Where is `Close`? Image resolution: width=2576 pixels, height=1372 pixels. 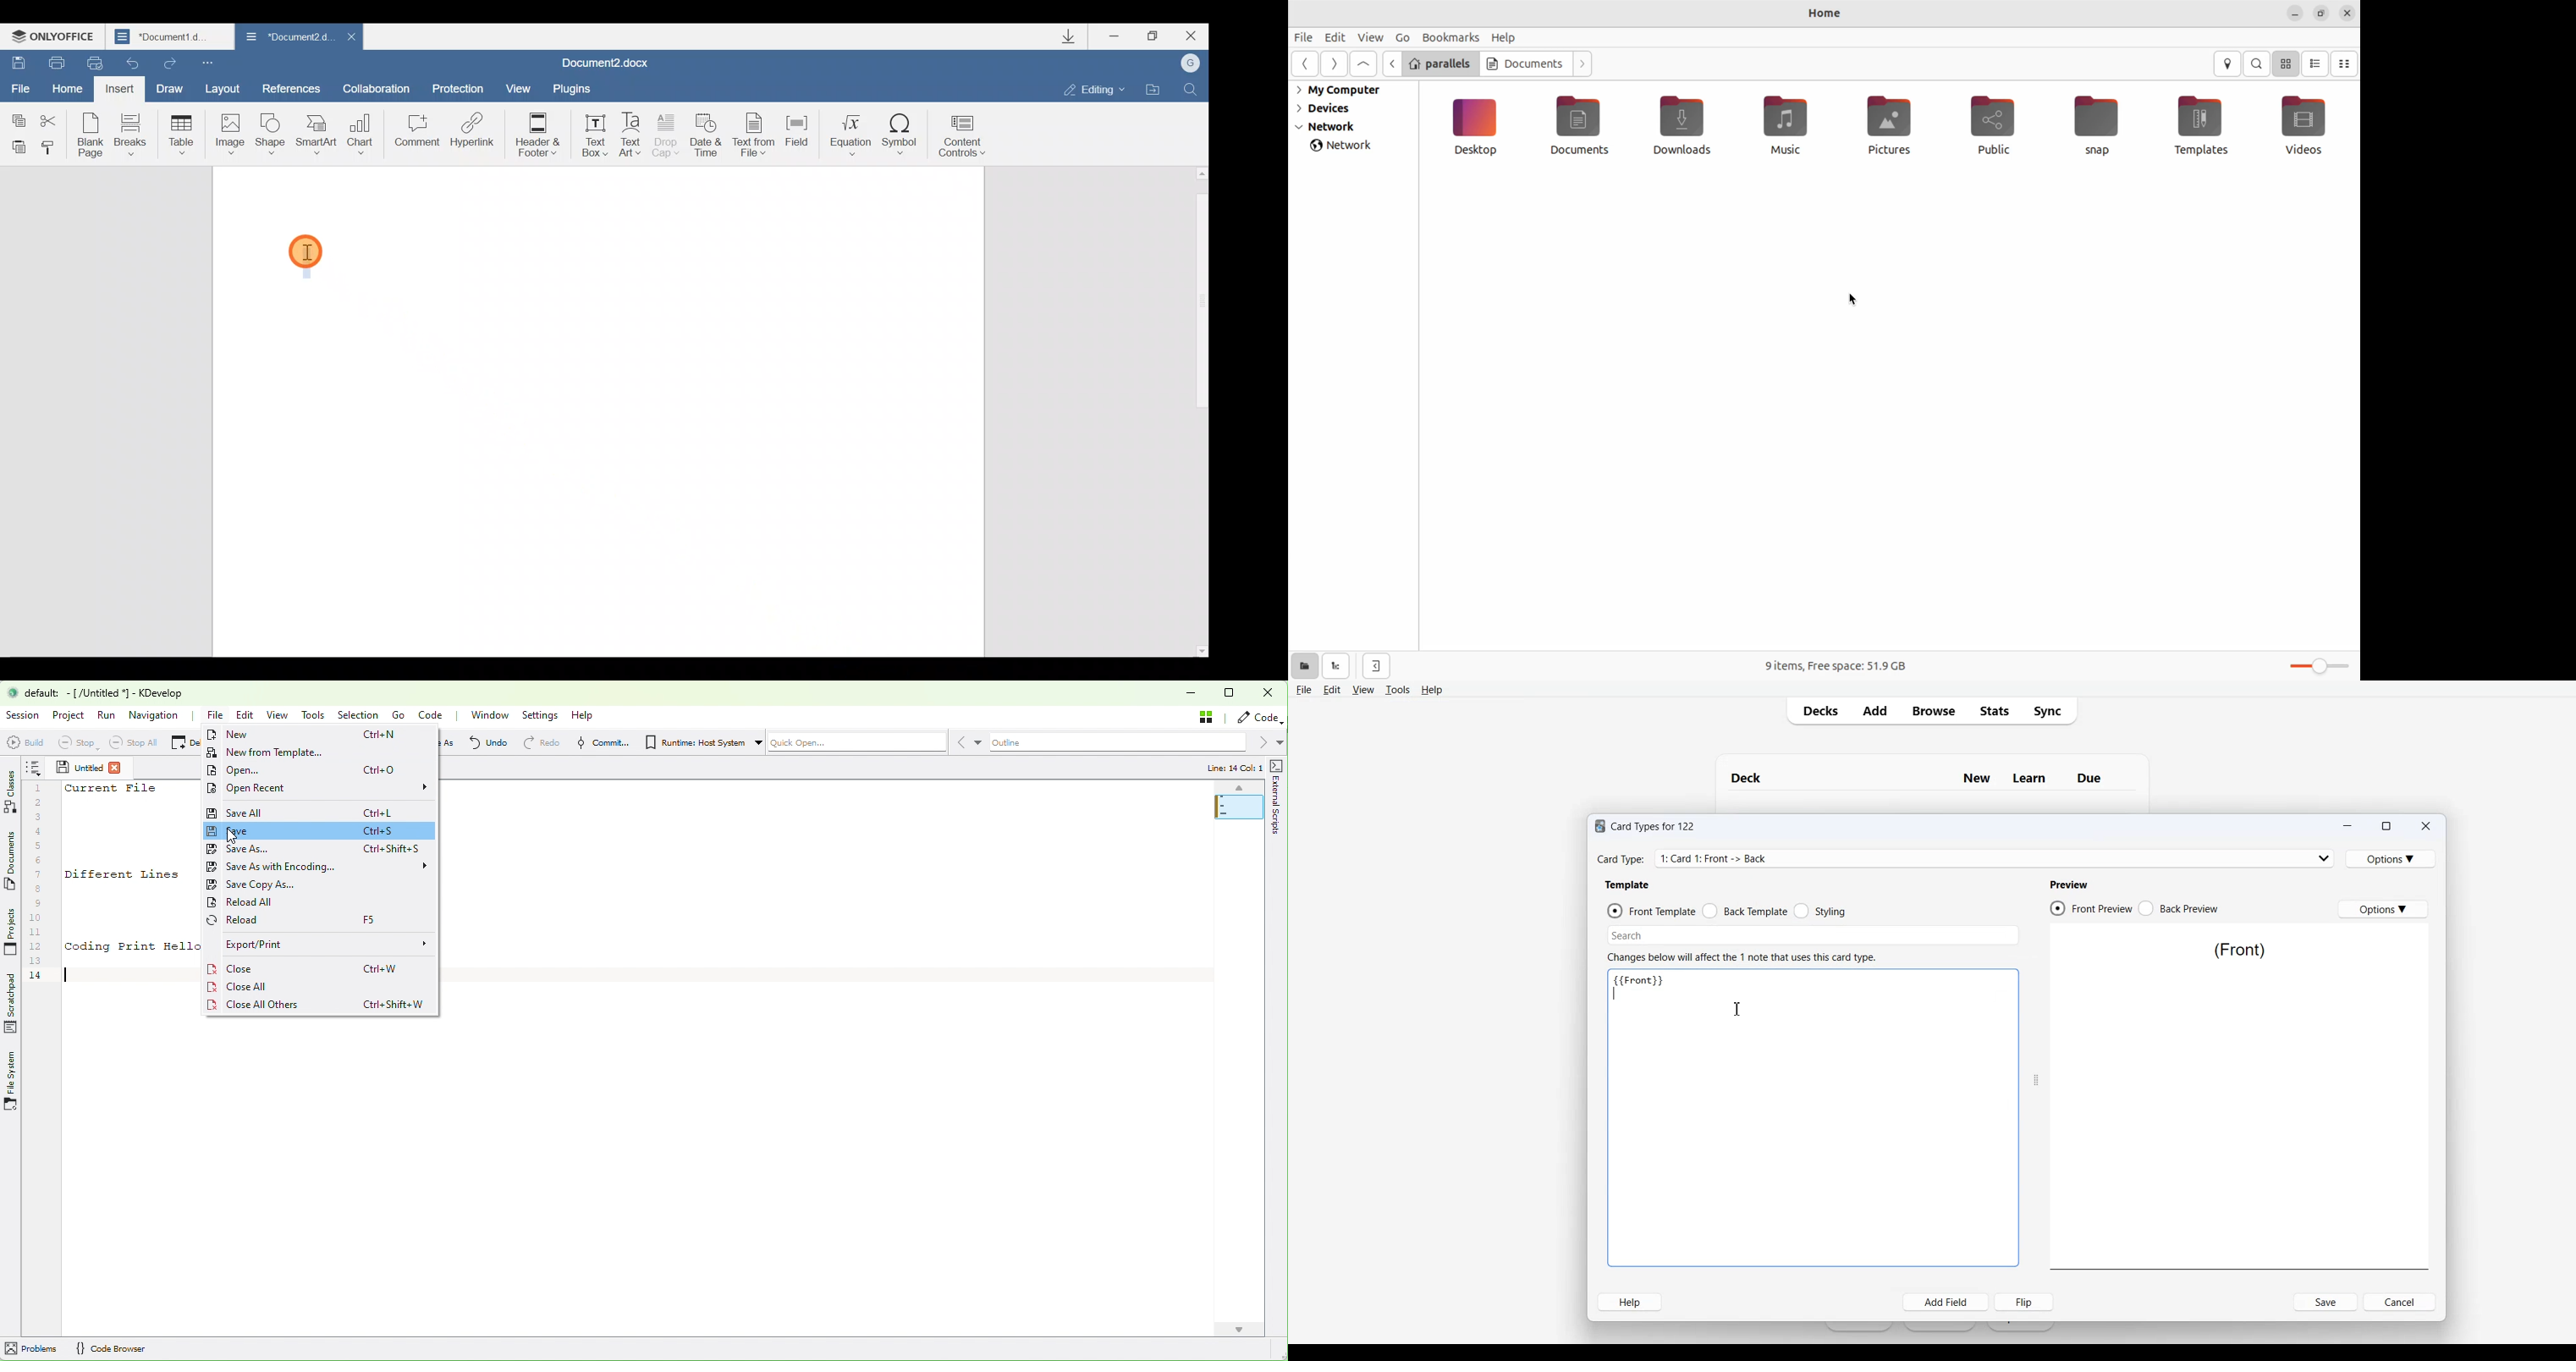
Close is located at coordinates (2426, 825).